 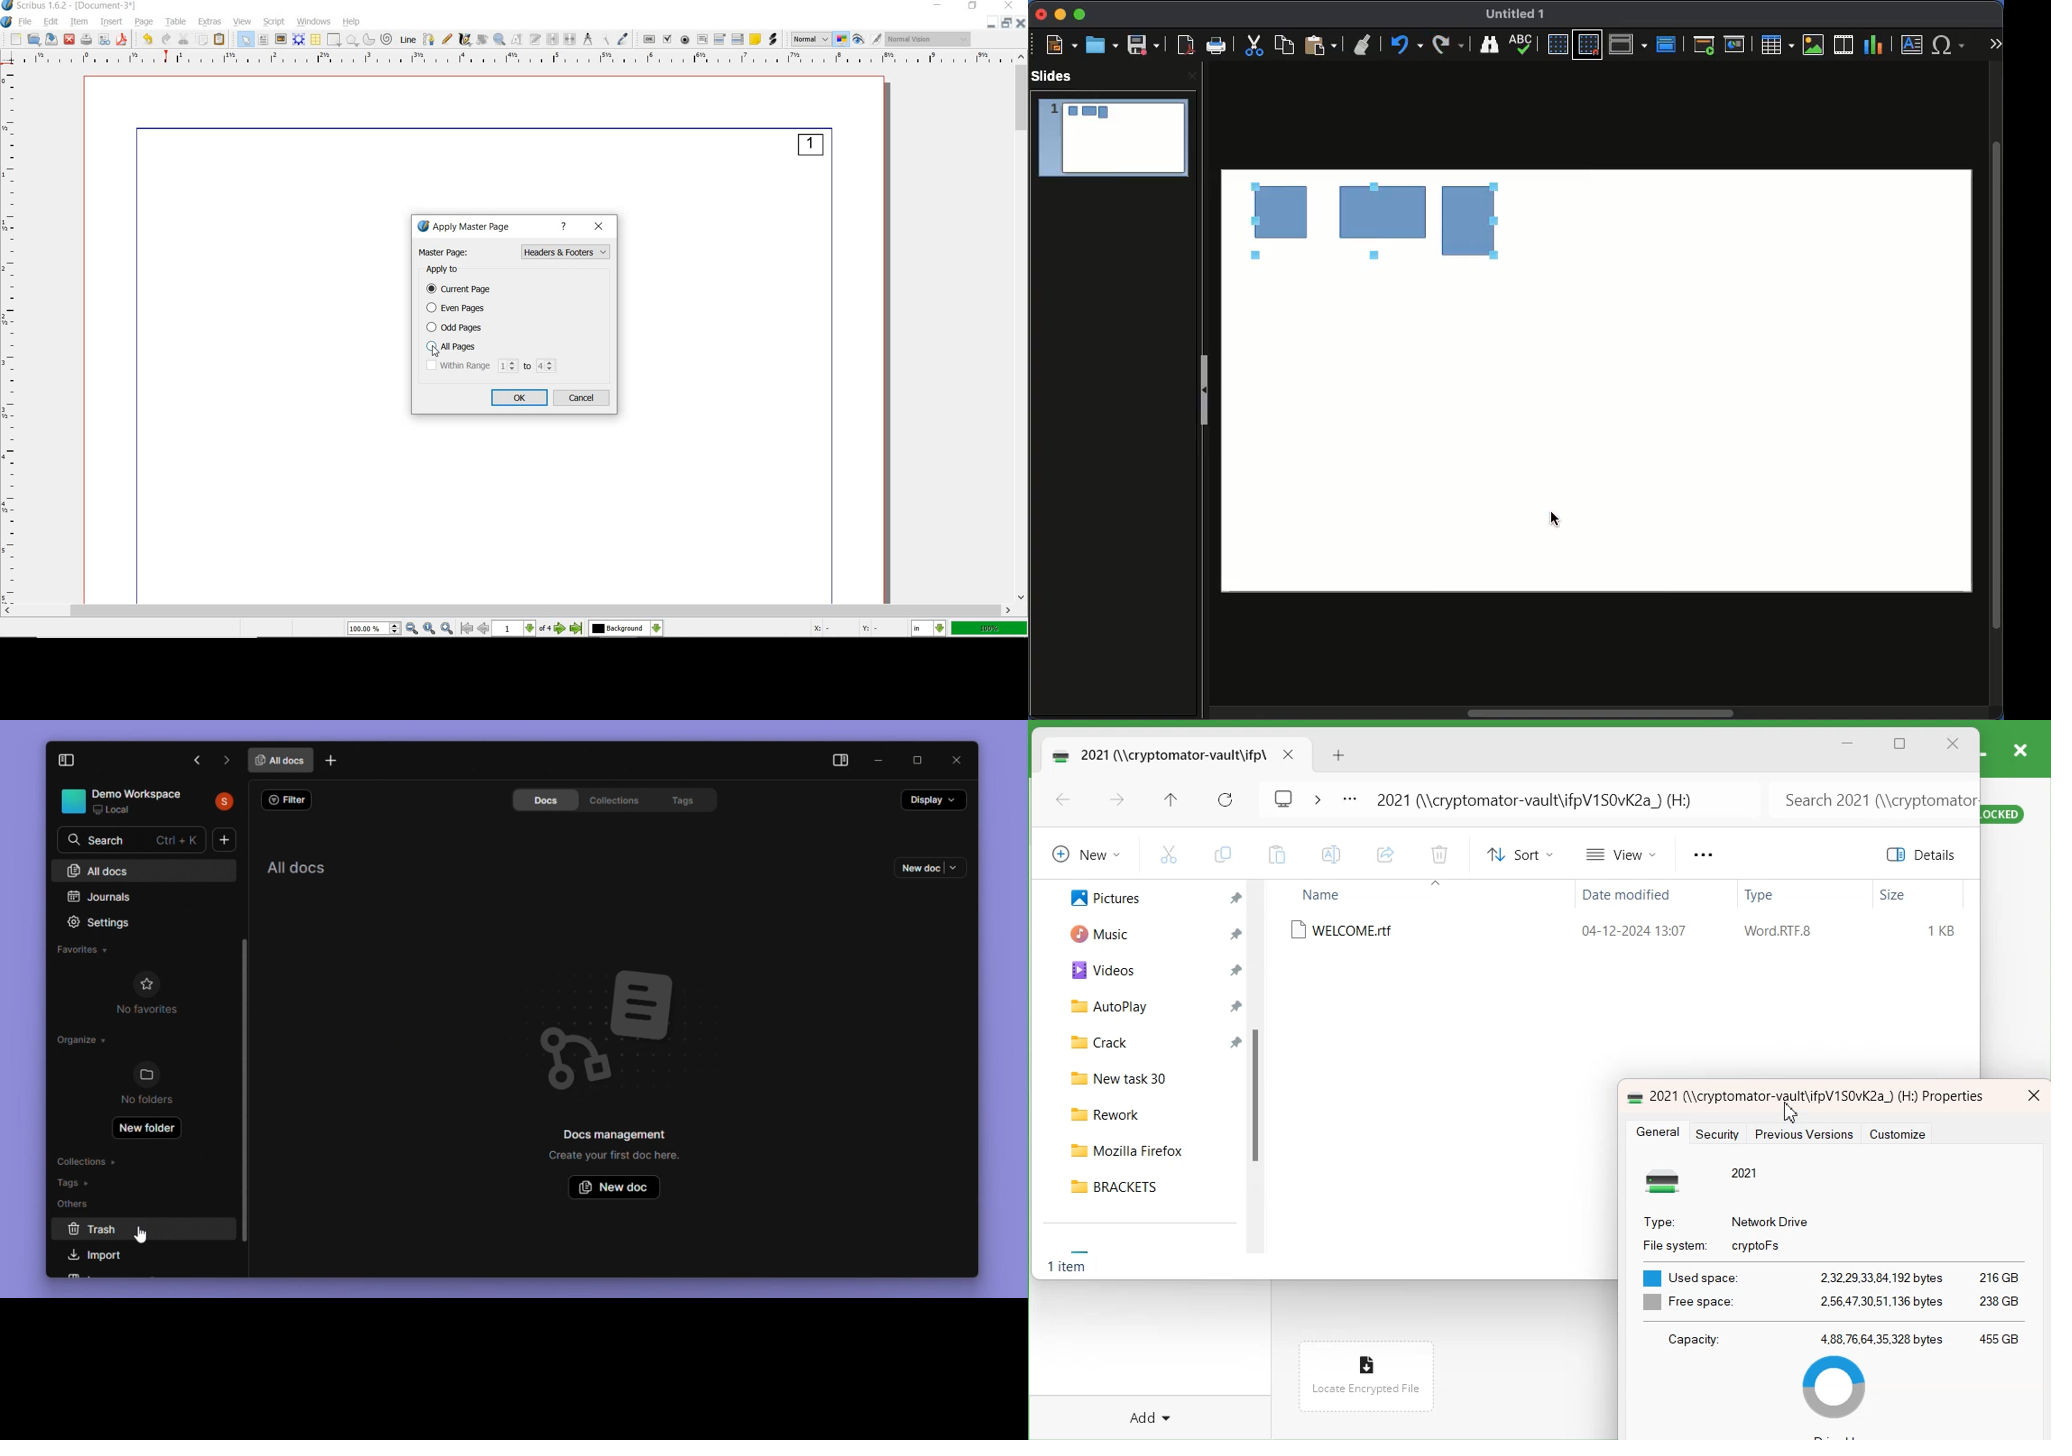 What do you see at coordinates (1704, 45) in the screenshot?
I see `Start from first slide` at bounding box center [1704, 45].